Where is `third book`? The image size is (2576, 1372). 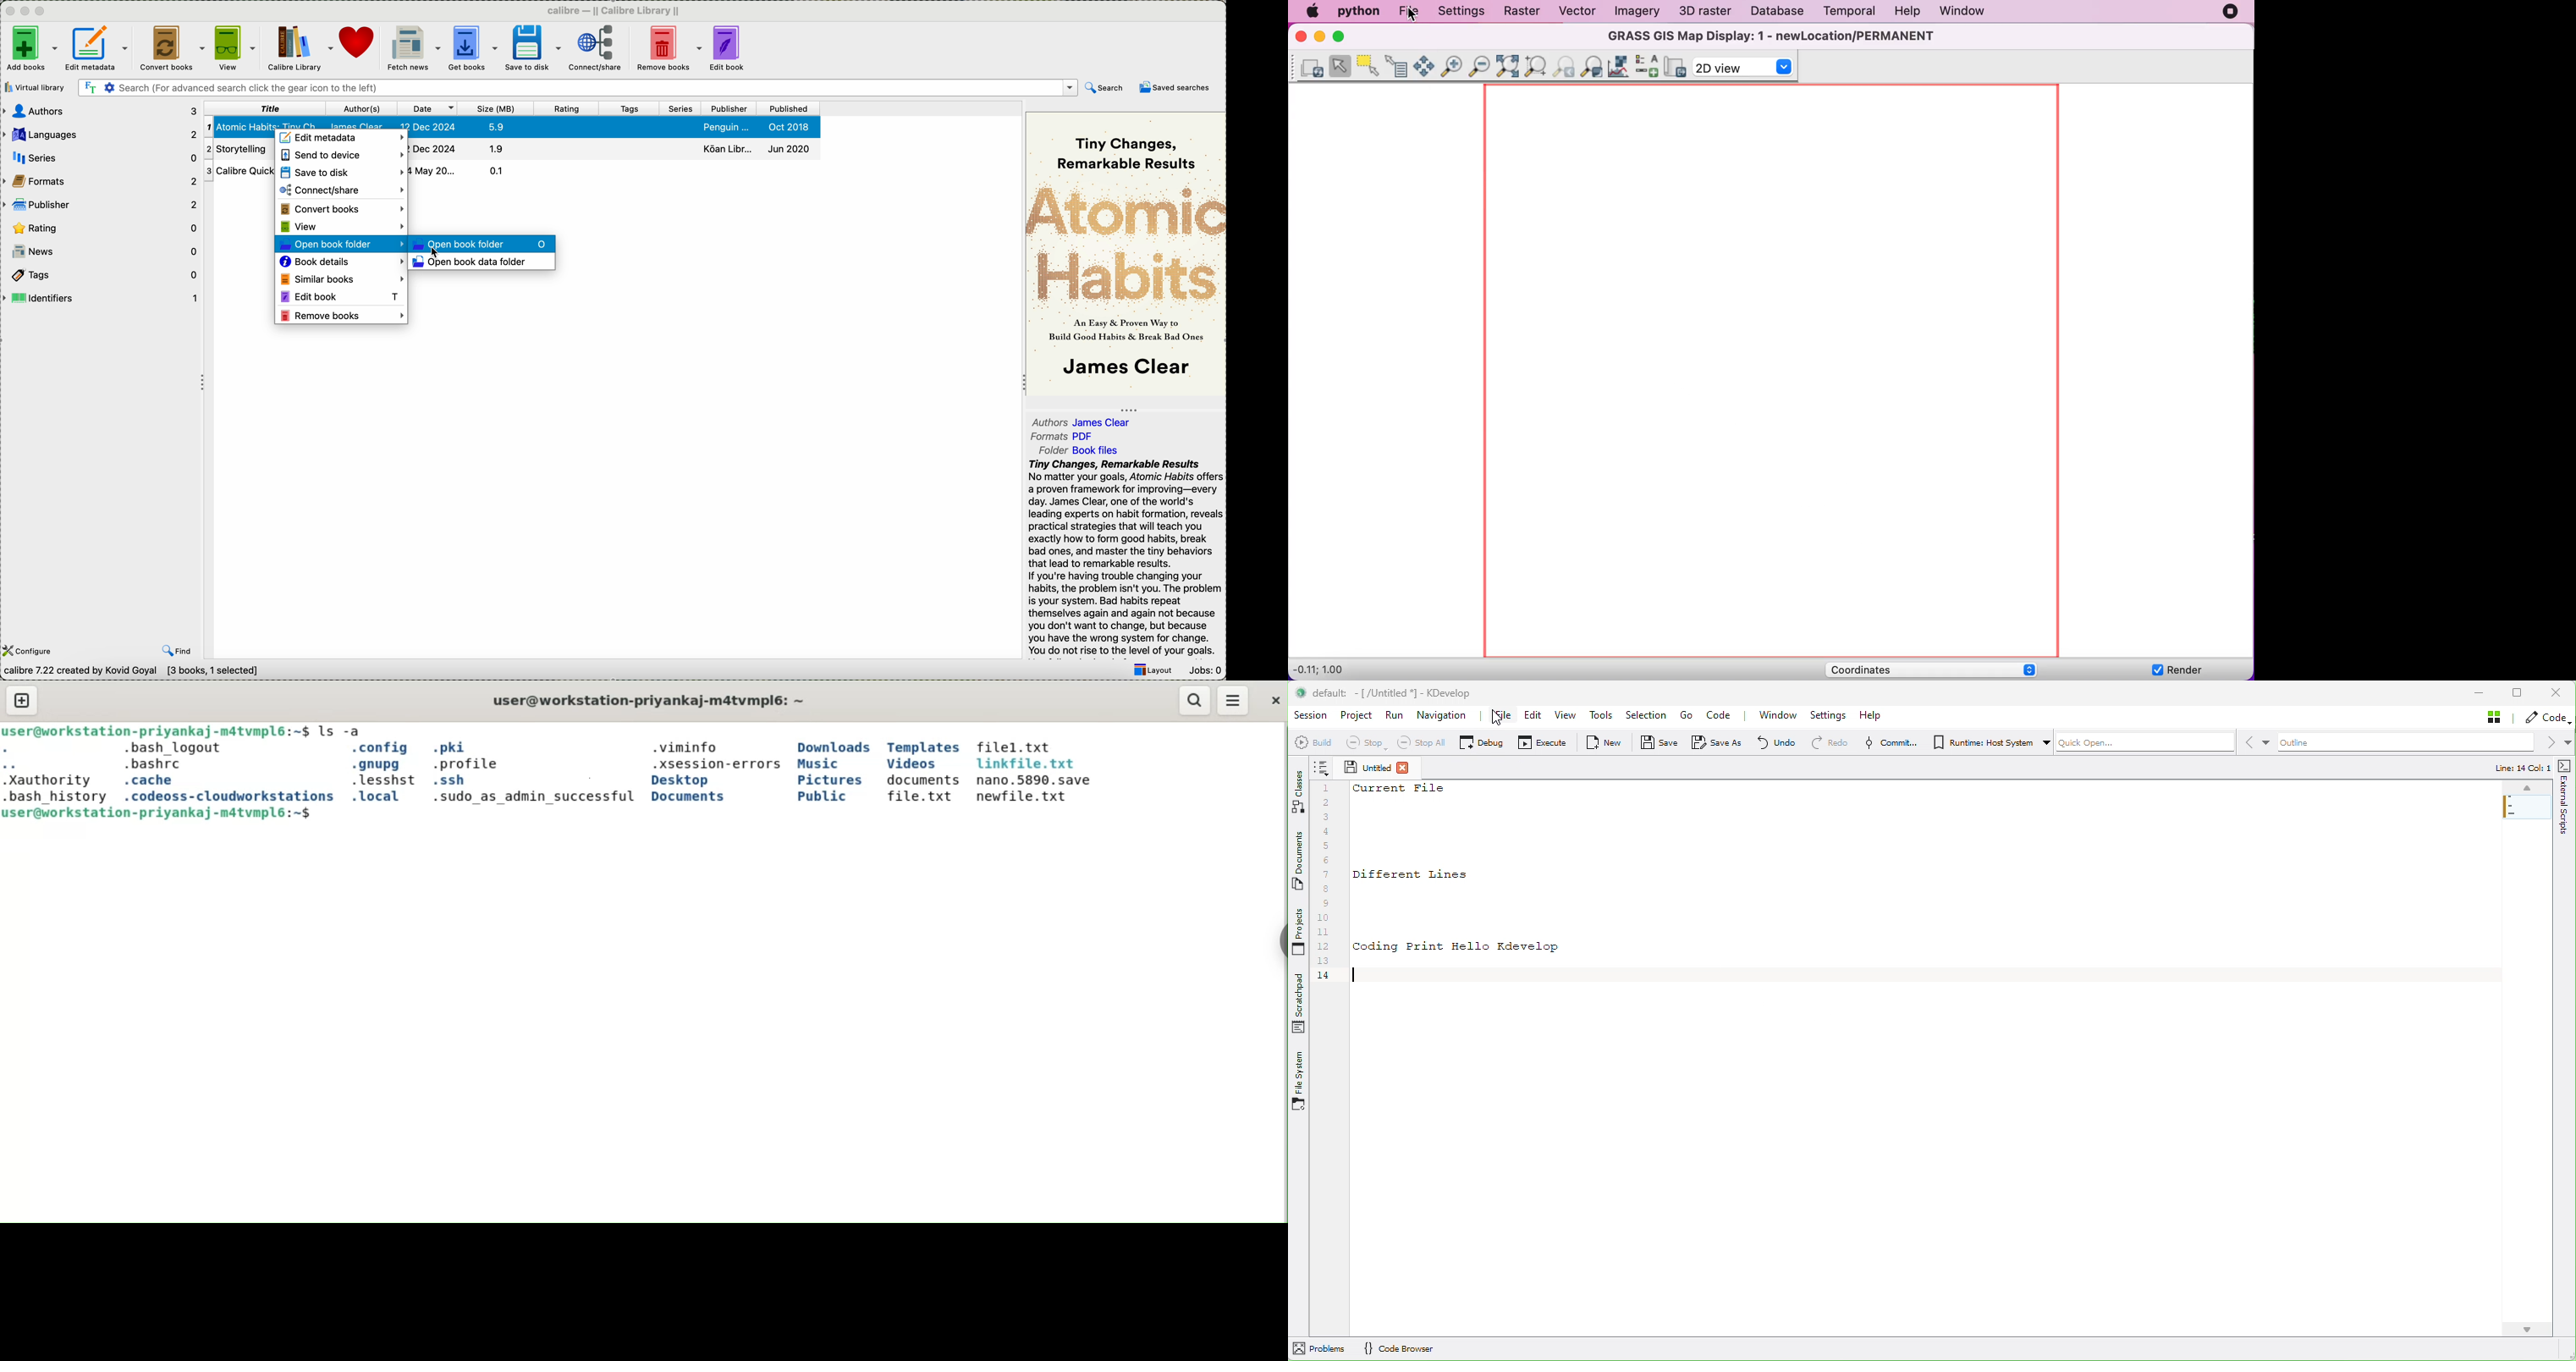 third book is located at coordinates (241, 170).